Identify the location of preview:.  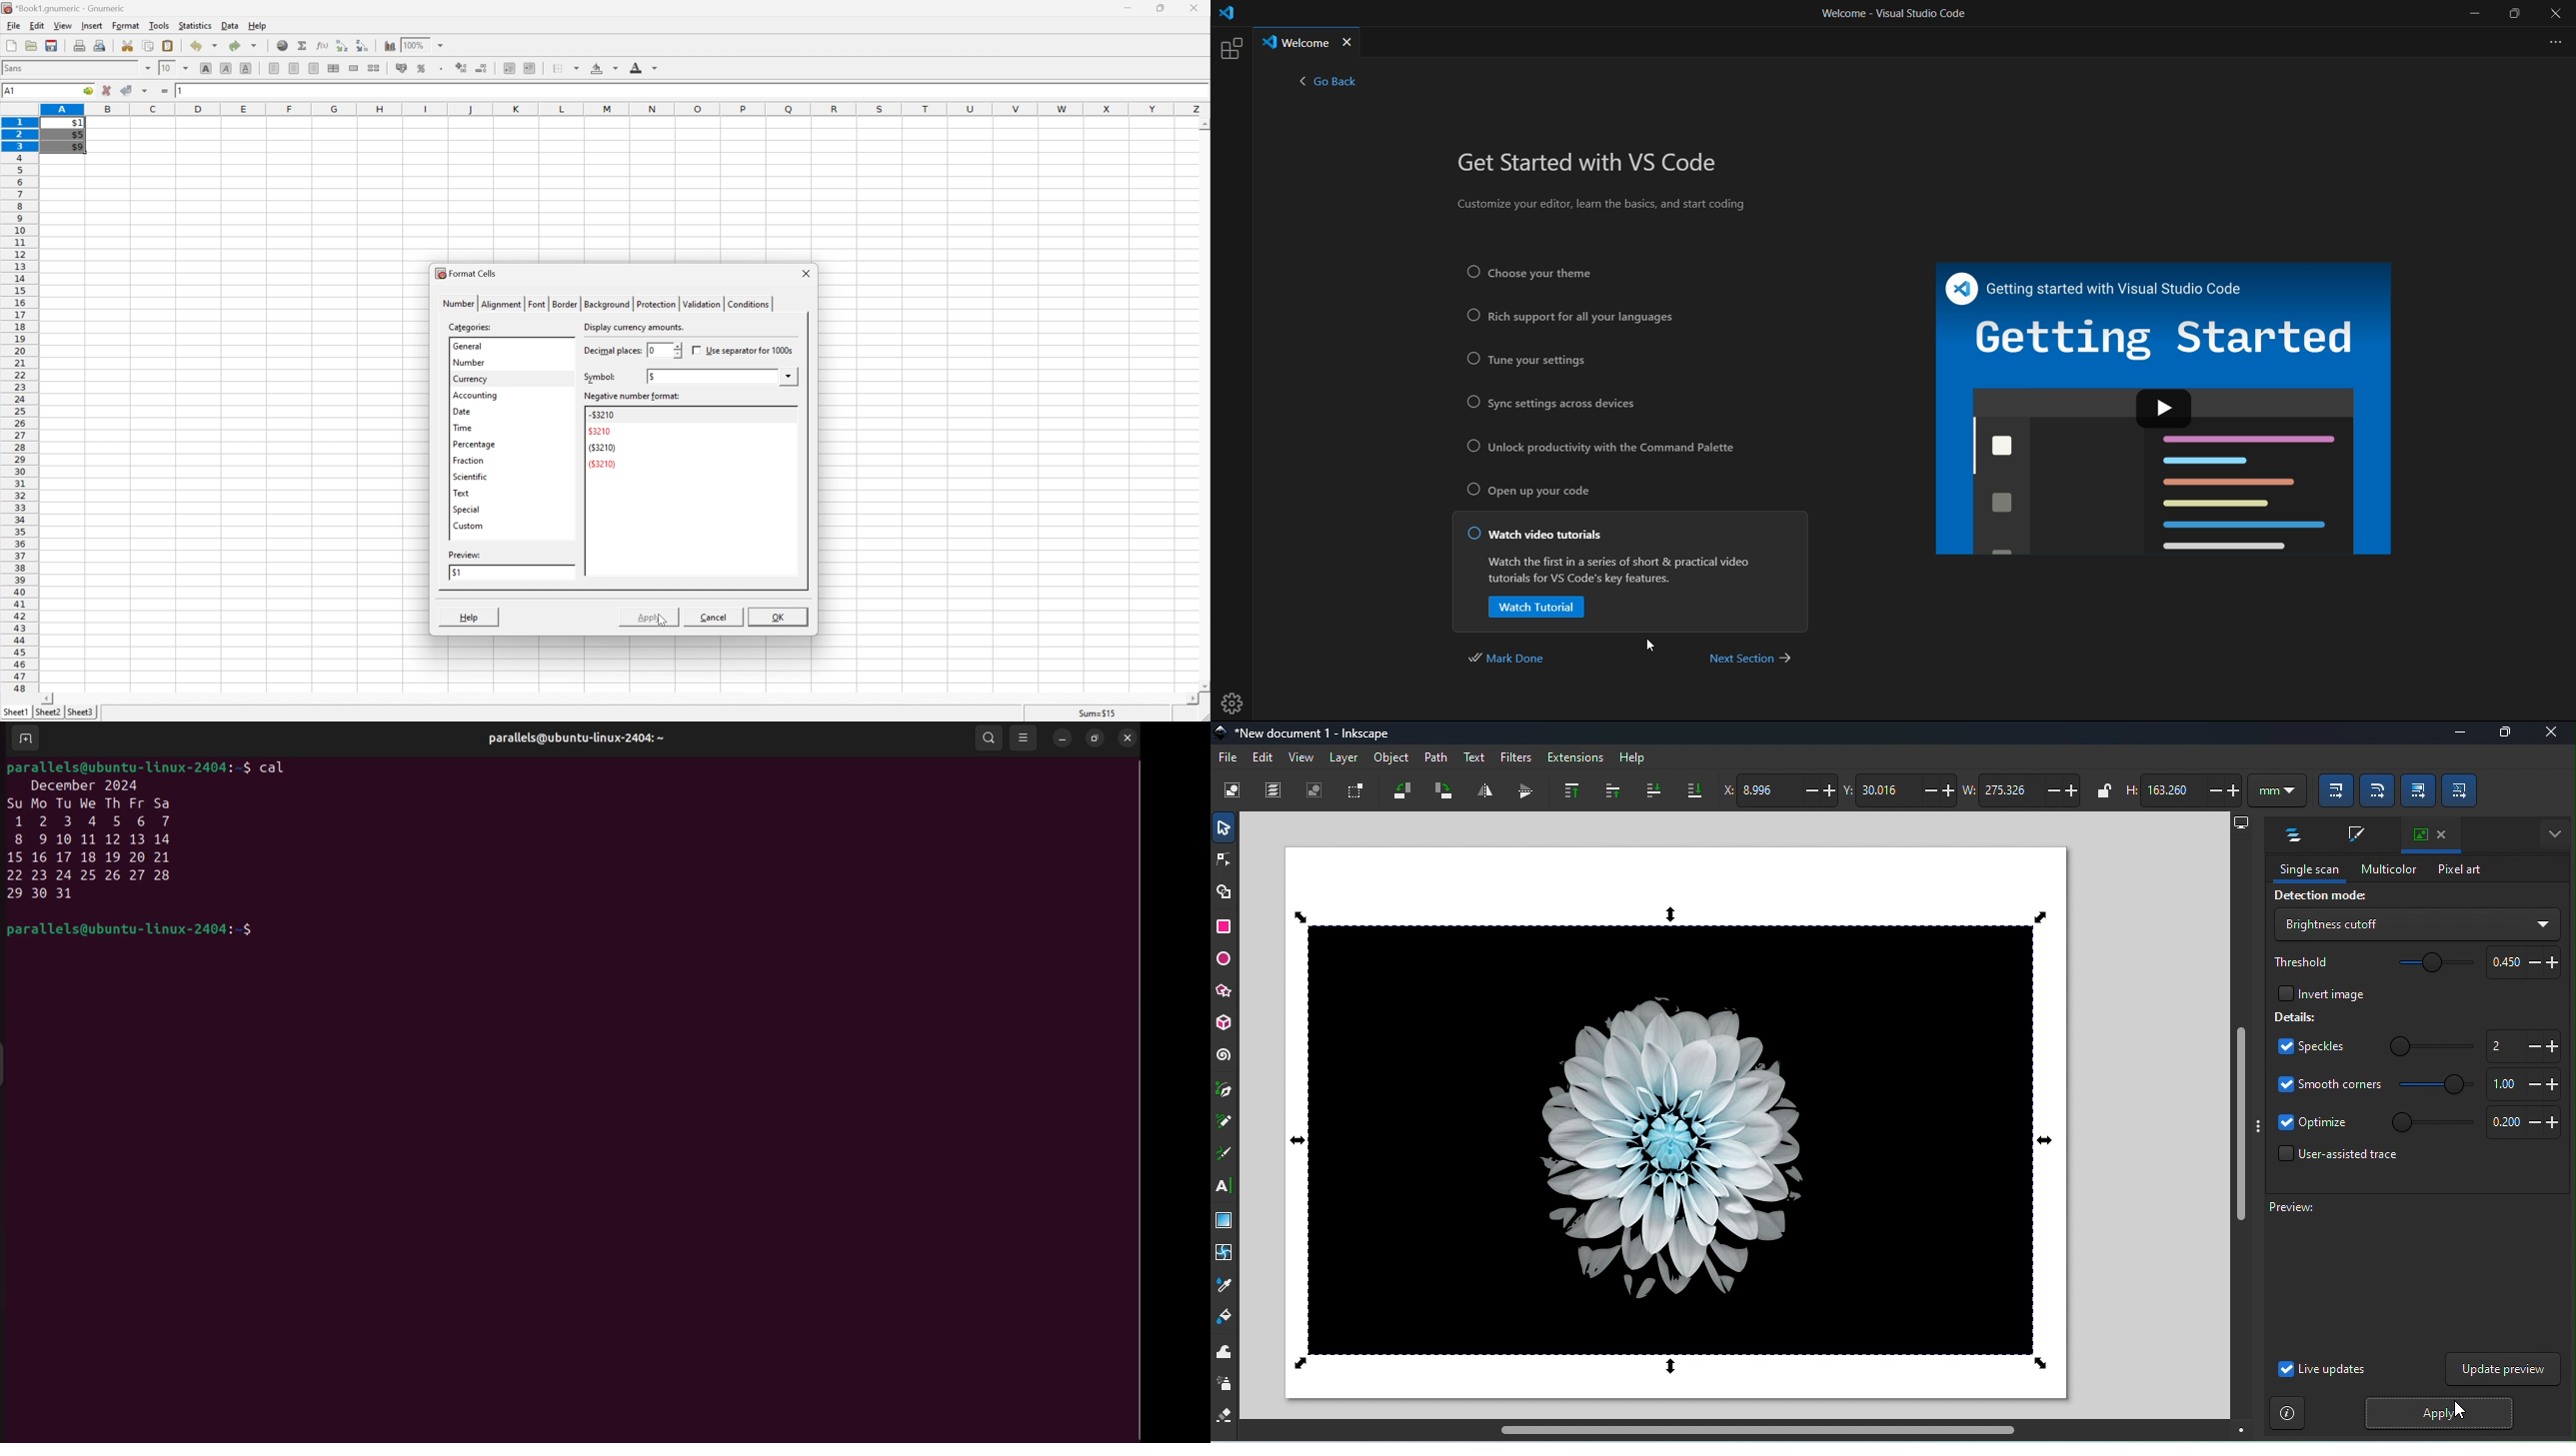
(465, 554).